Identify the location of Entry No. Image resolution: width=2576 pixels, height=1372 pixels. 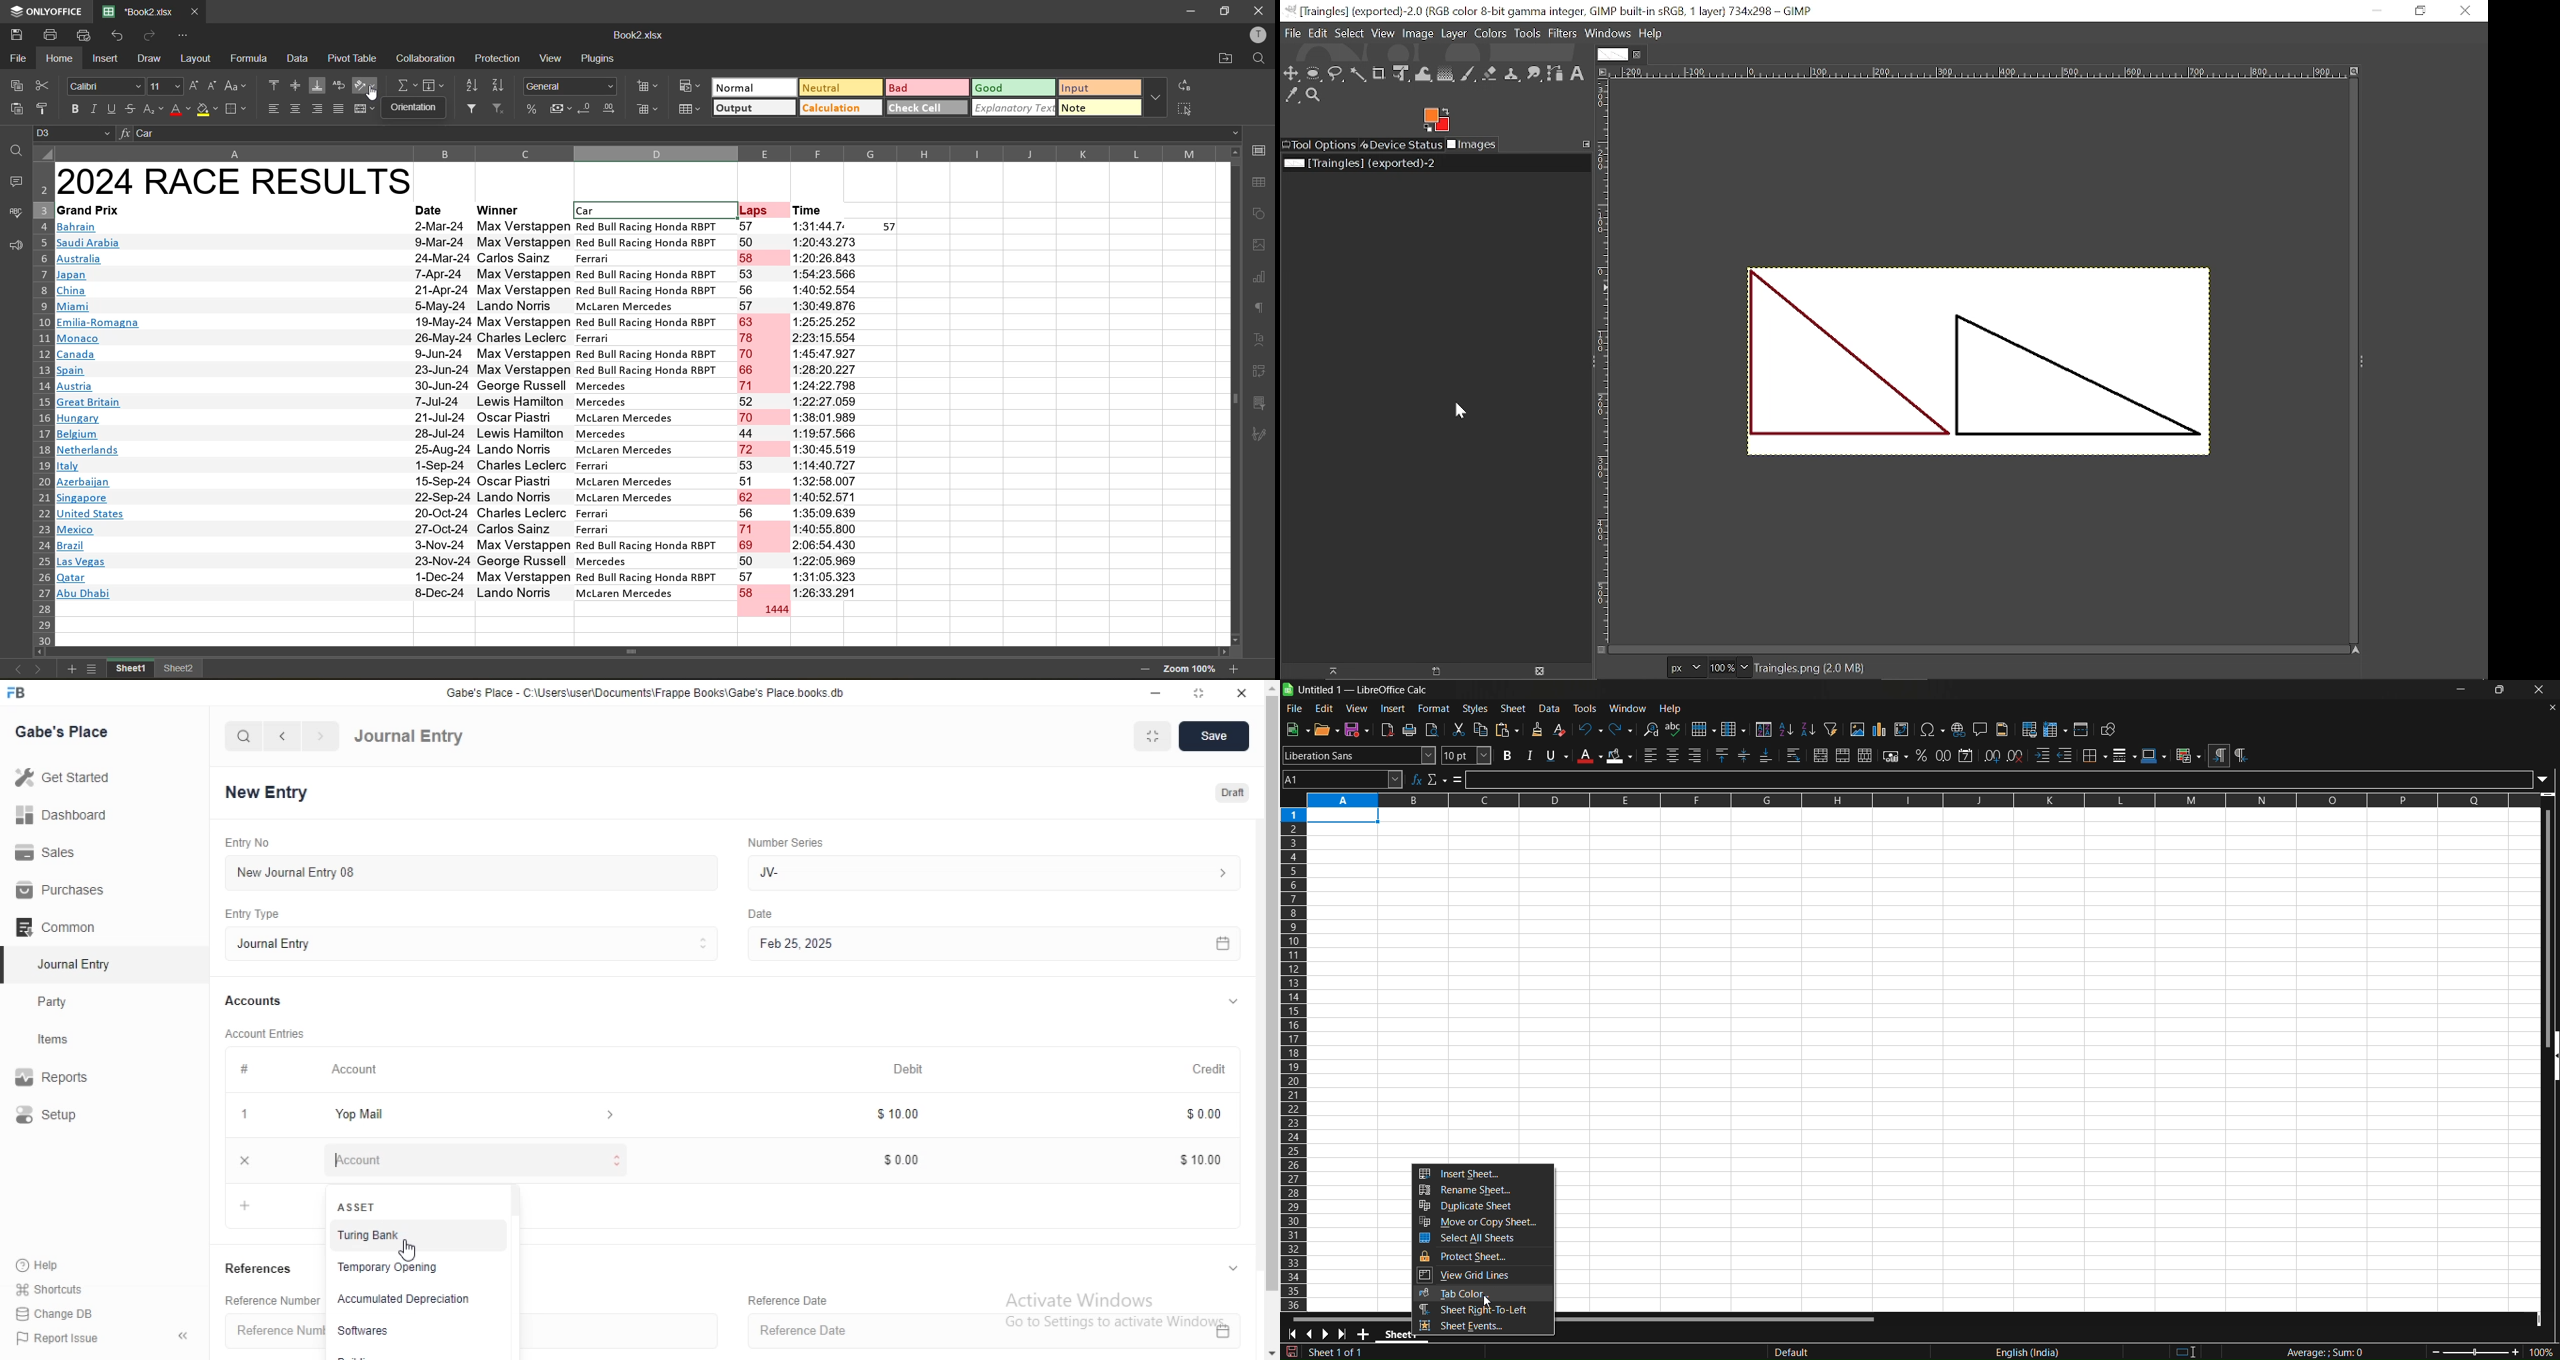
(245, 841).